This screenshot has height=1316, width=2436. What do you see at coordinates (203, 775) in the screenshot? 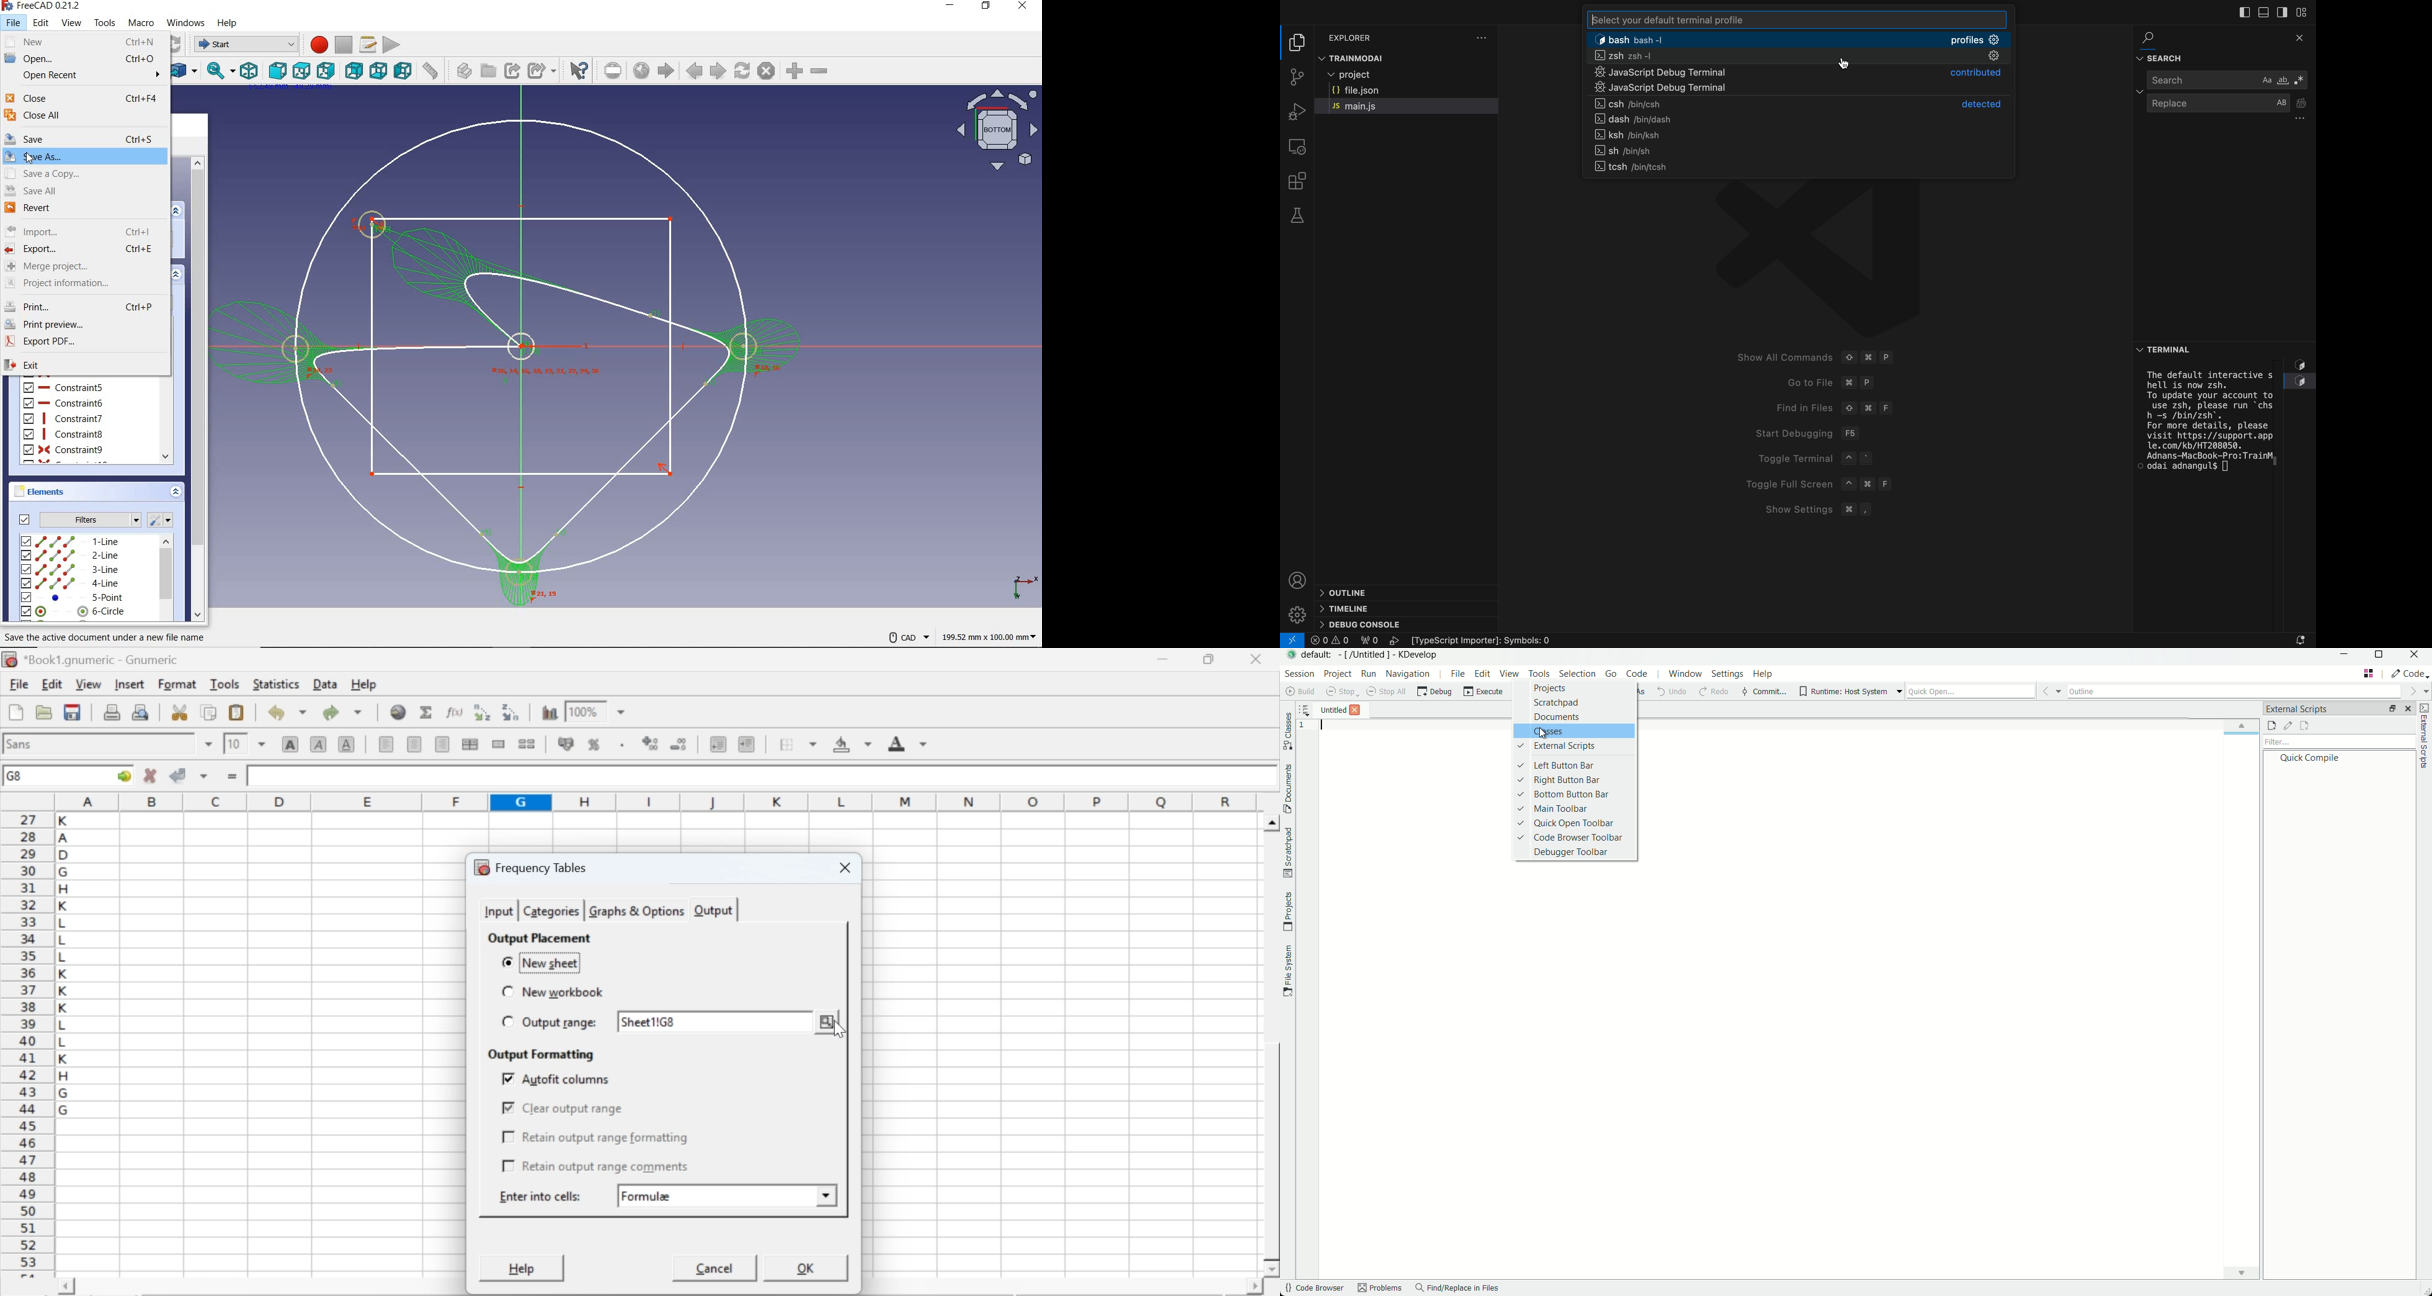
I see `accept changes across selection` at bounding box center [203, 775].